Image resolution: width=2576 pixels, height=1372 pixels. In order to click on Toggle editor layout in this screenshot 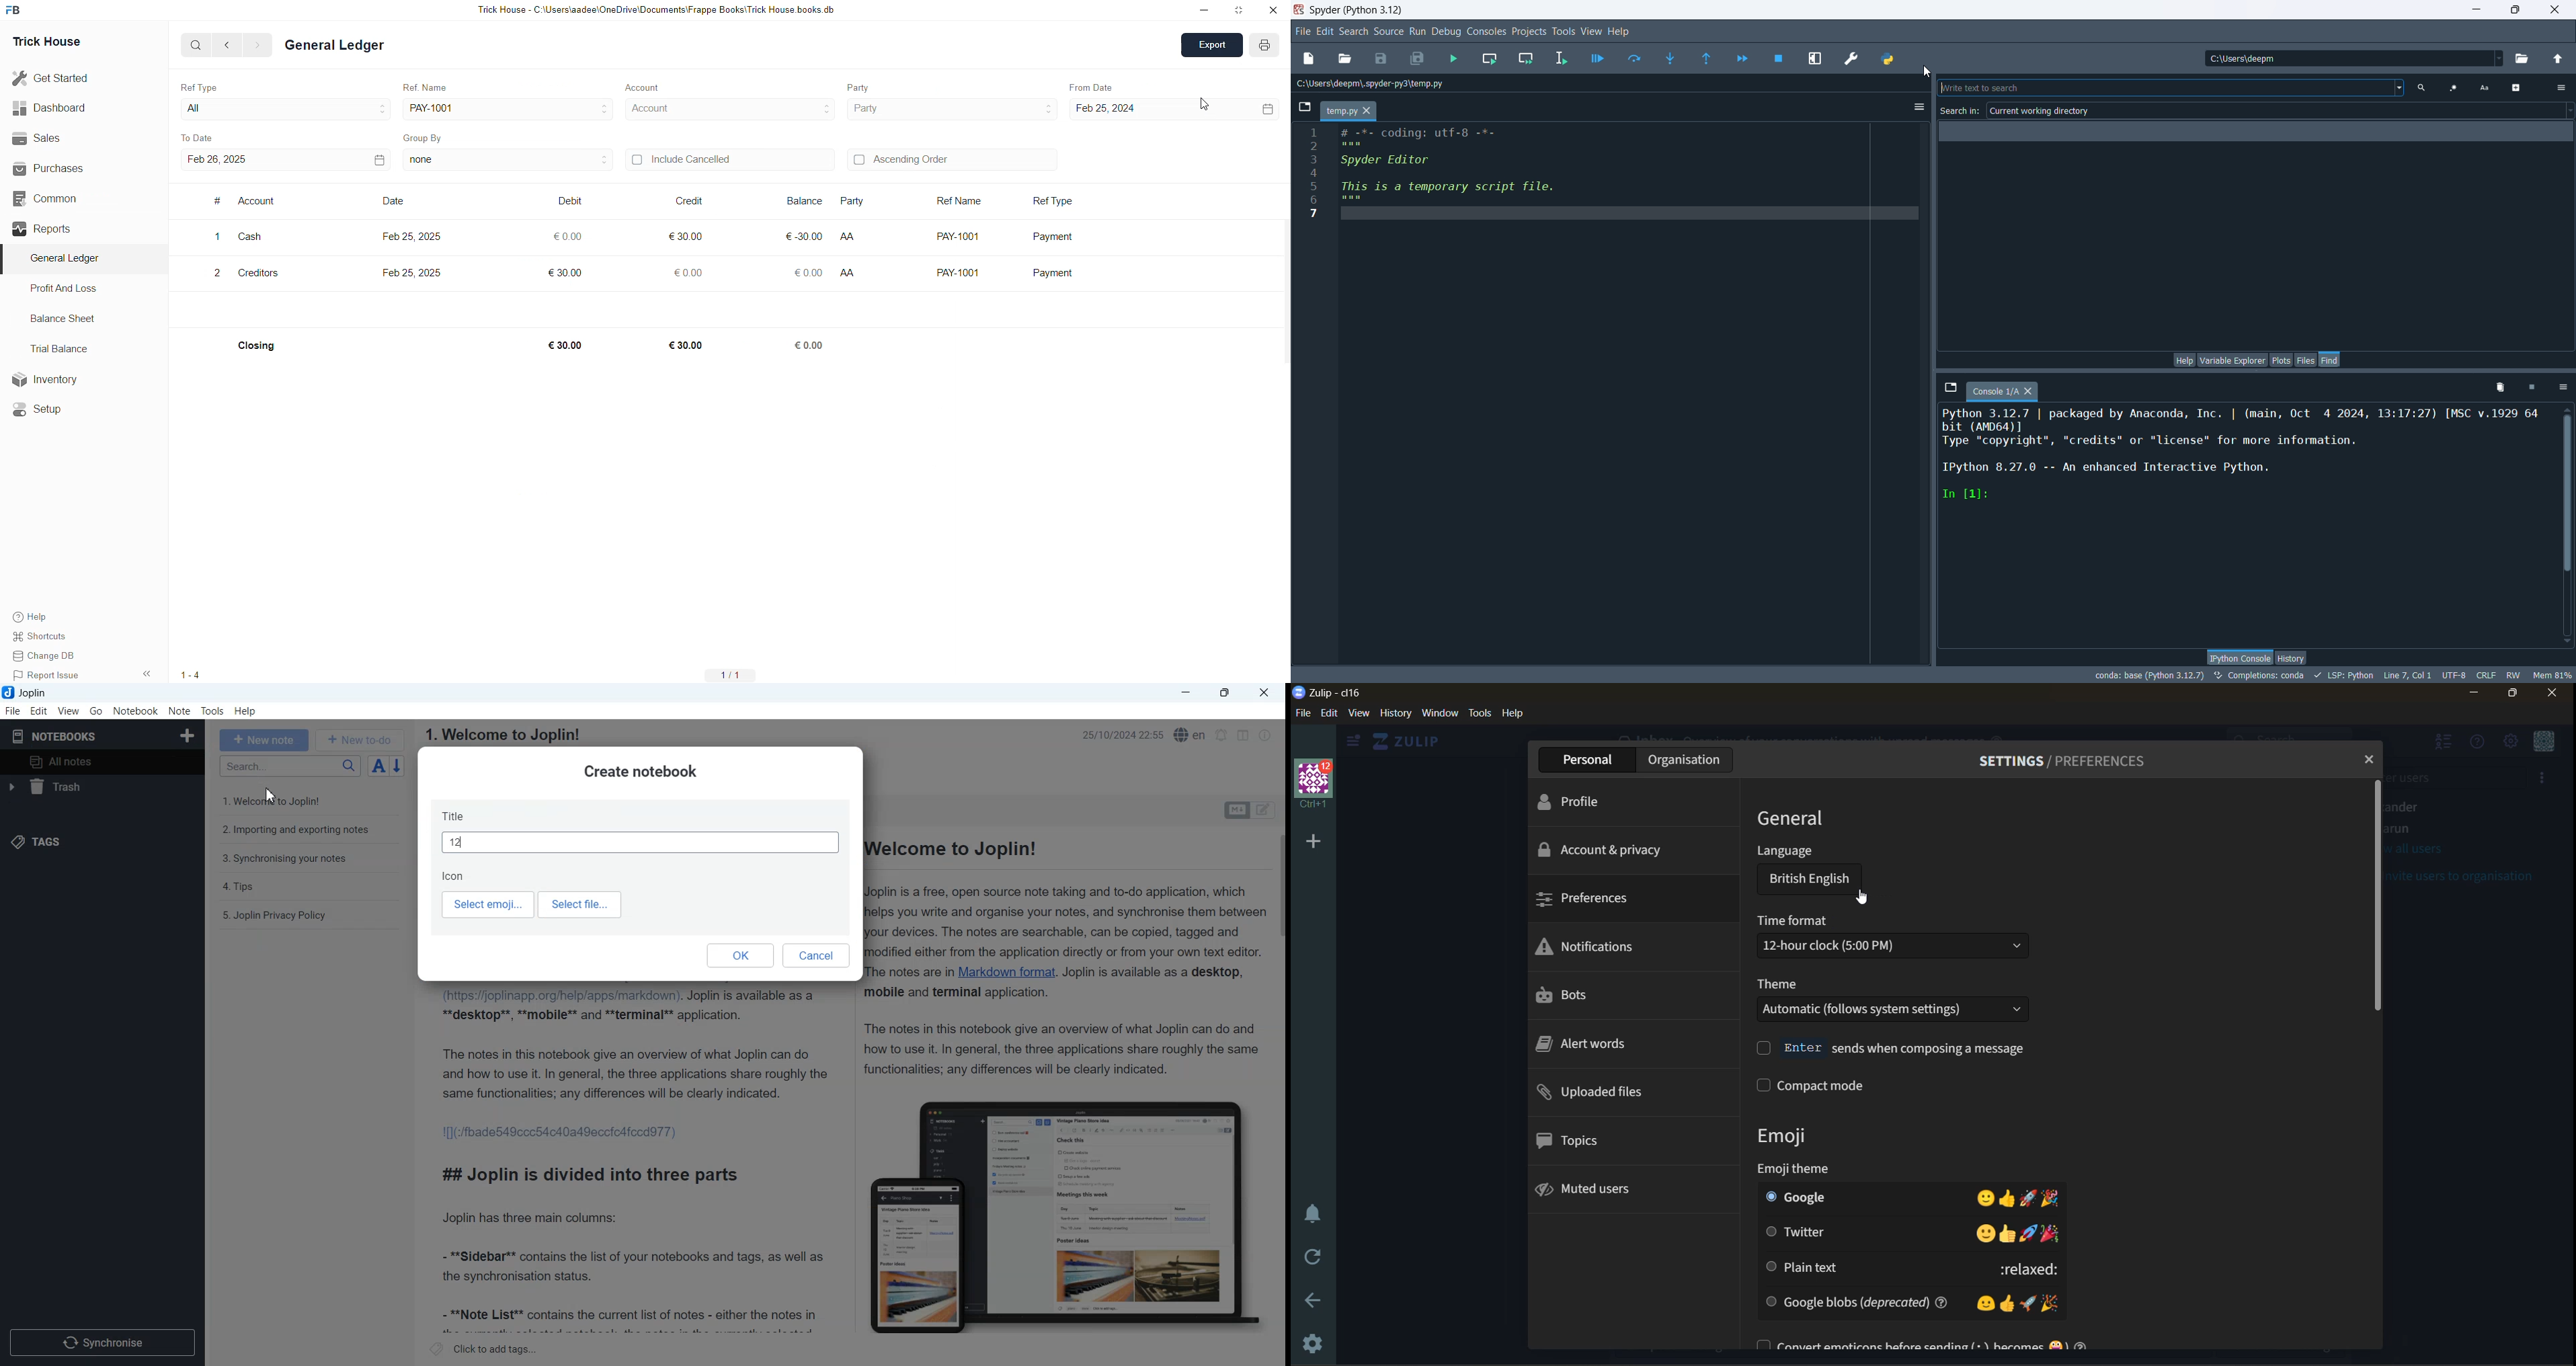, I will do `click(1243, 735)`.